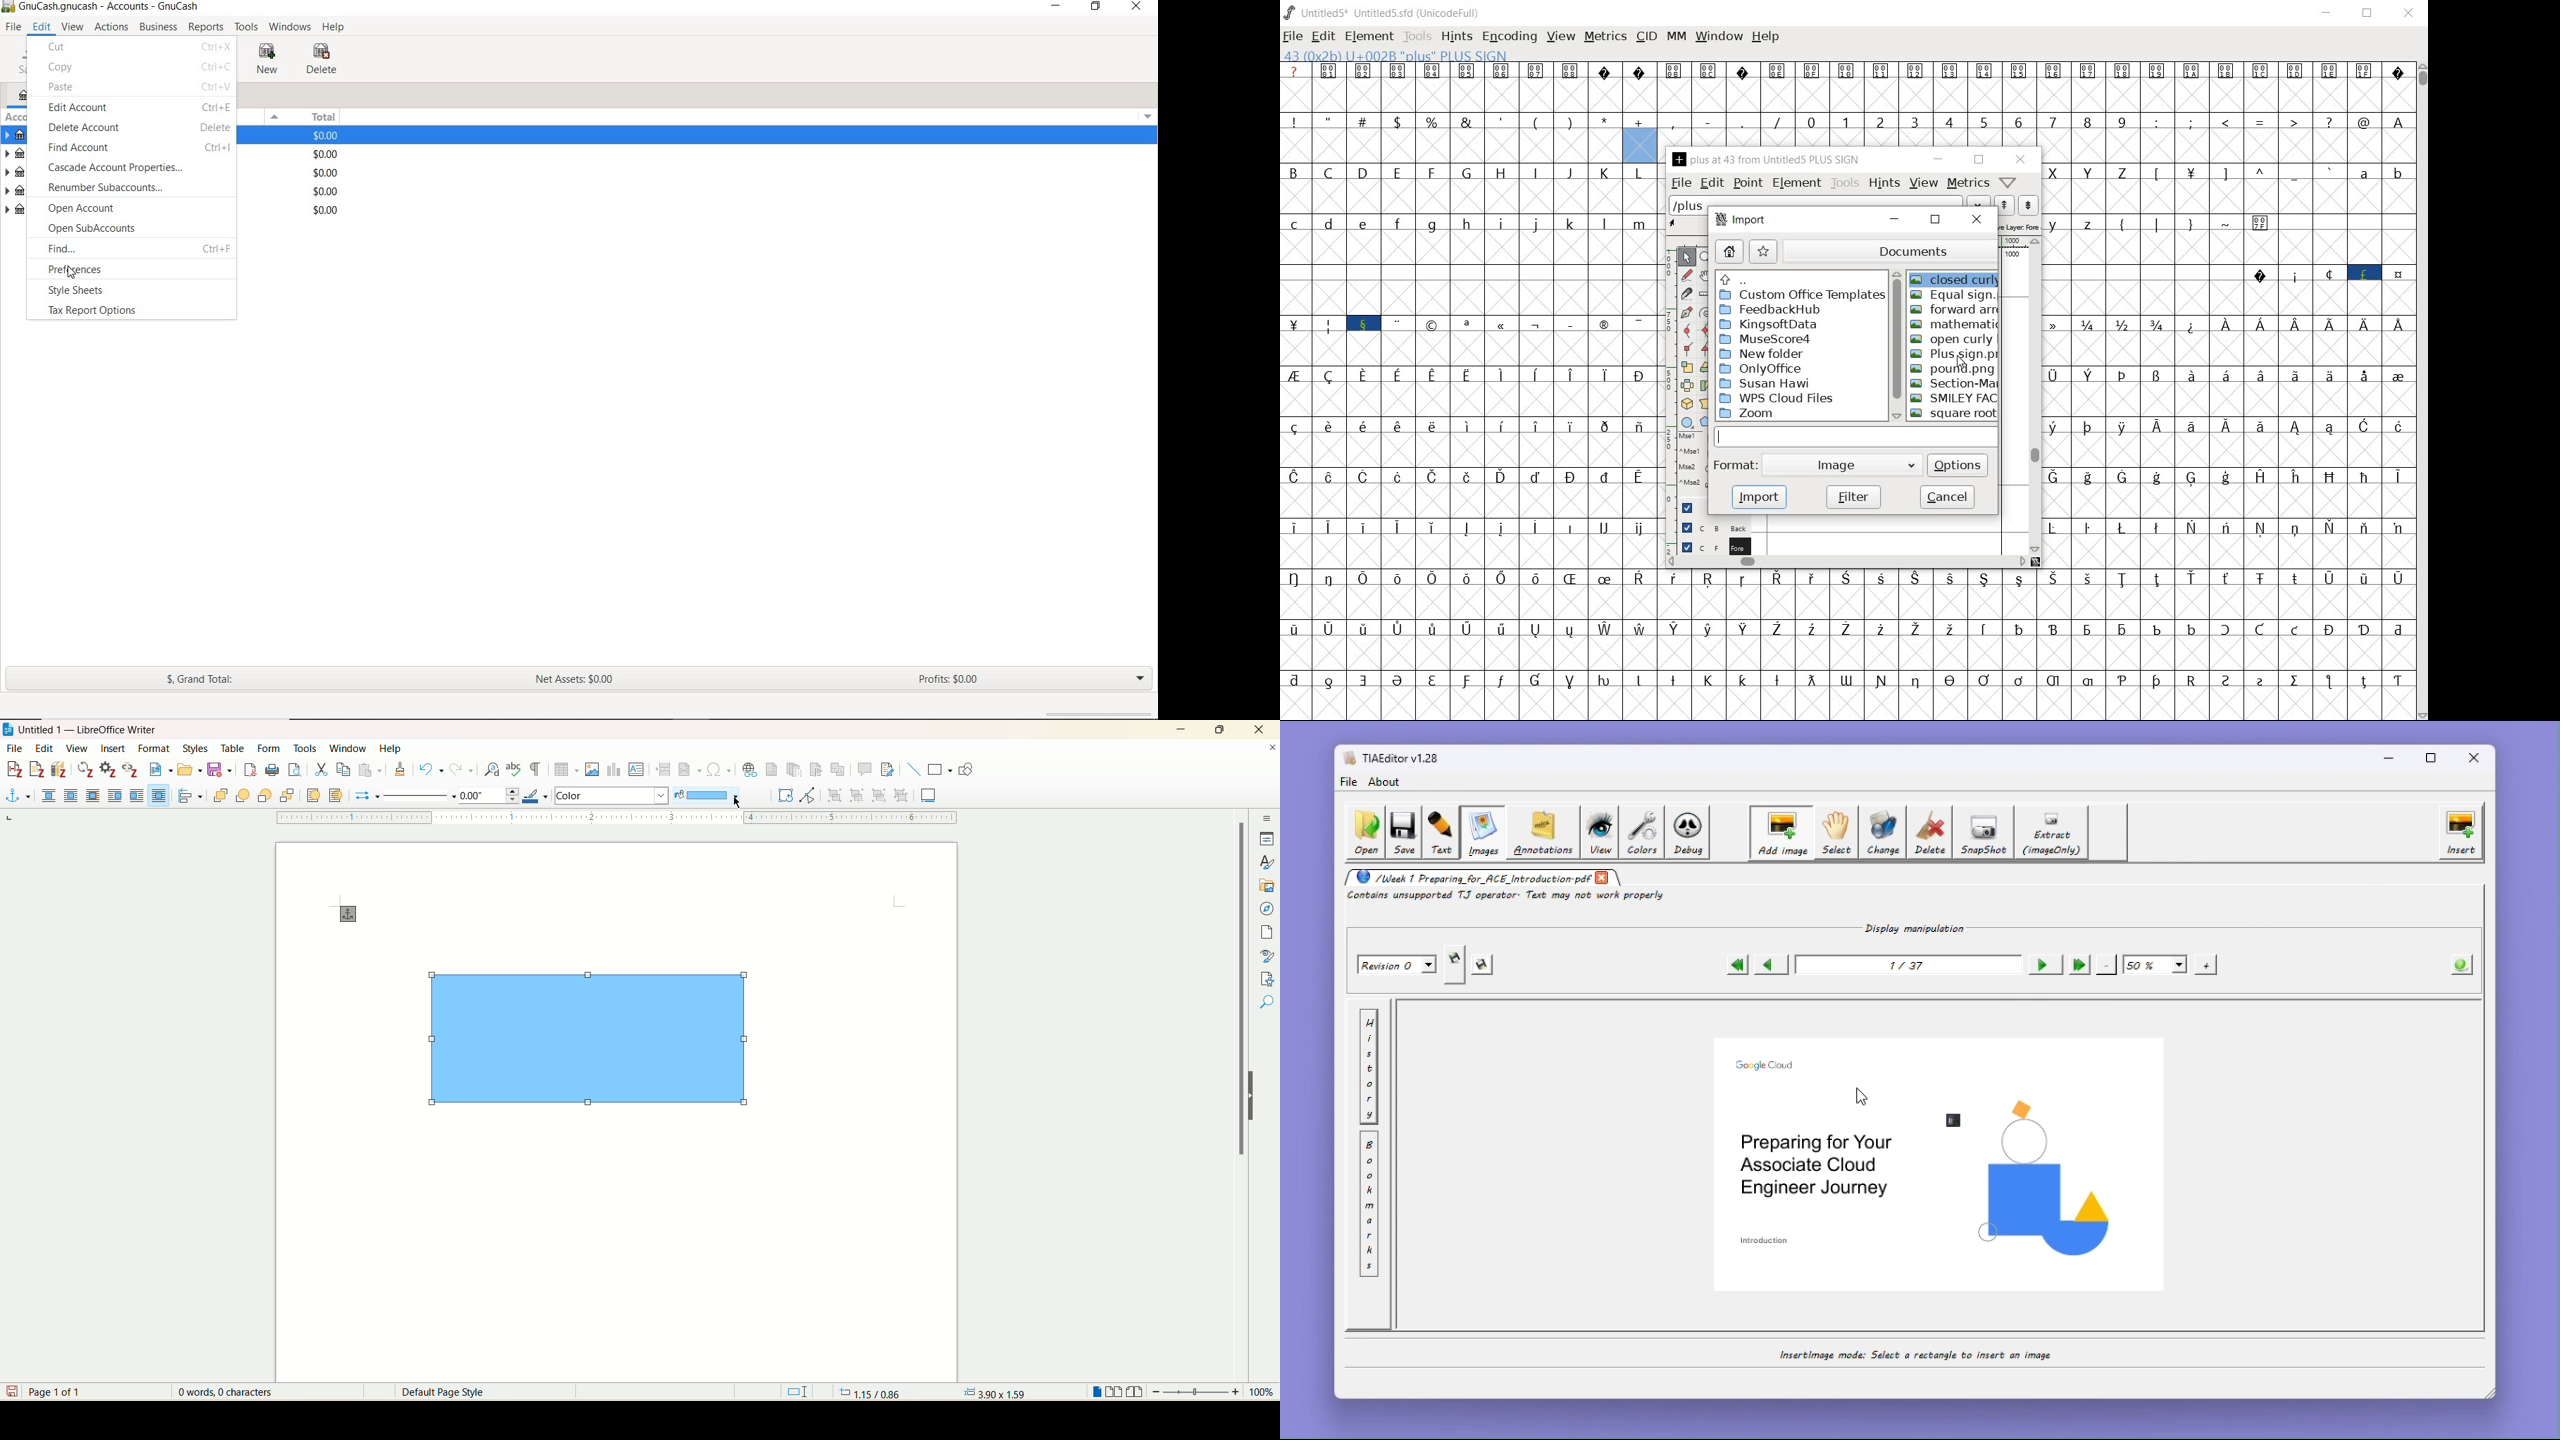 This screenshot has height=1456, width=2576. I want to click on | M
i, so click(1295, 342).